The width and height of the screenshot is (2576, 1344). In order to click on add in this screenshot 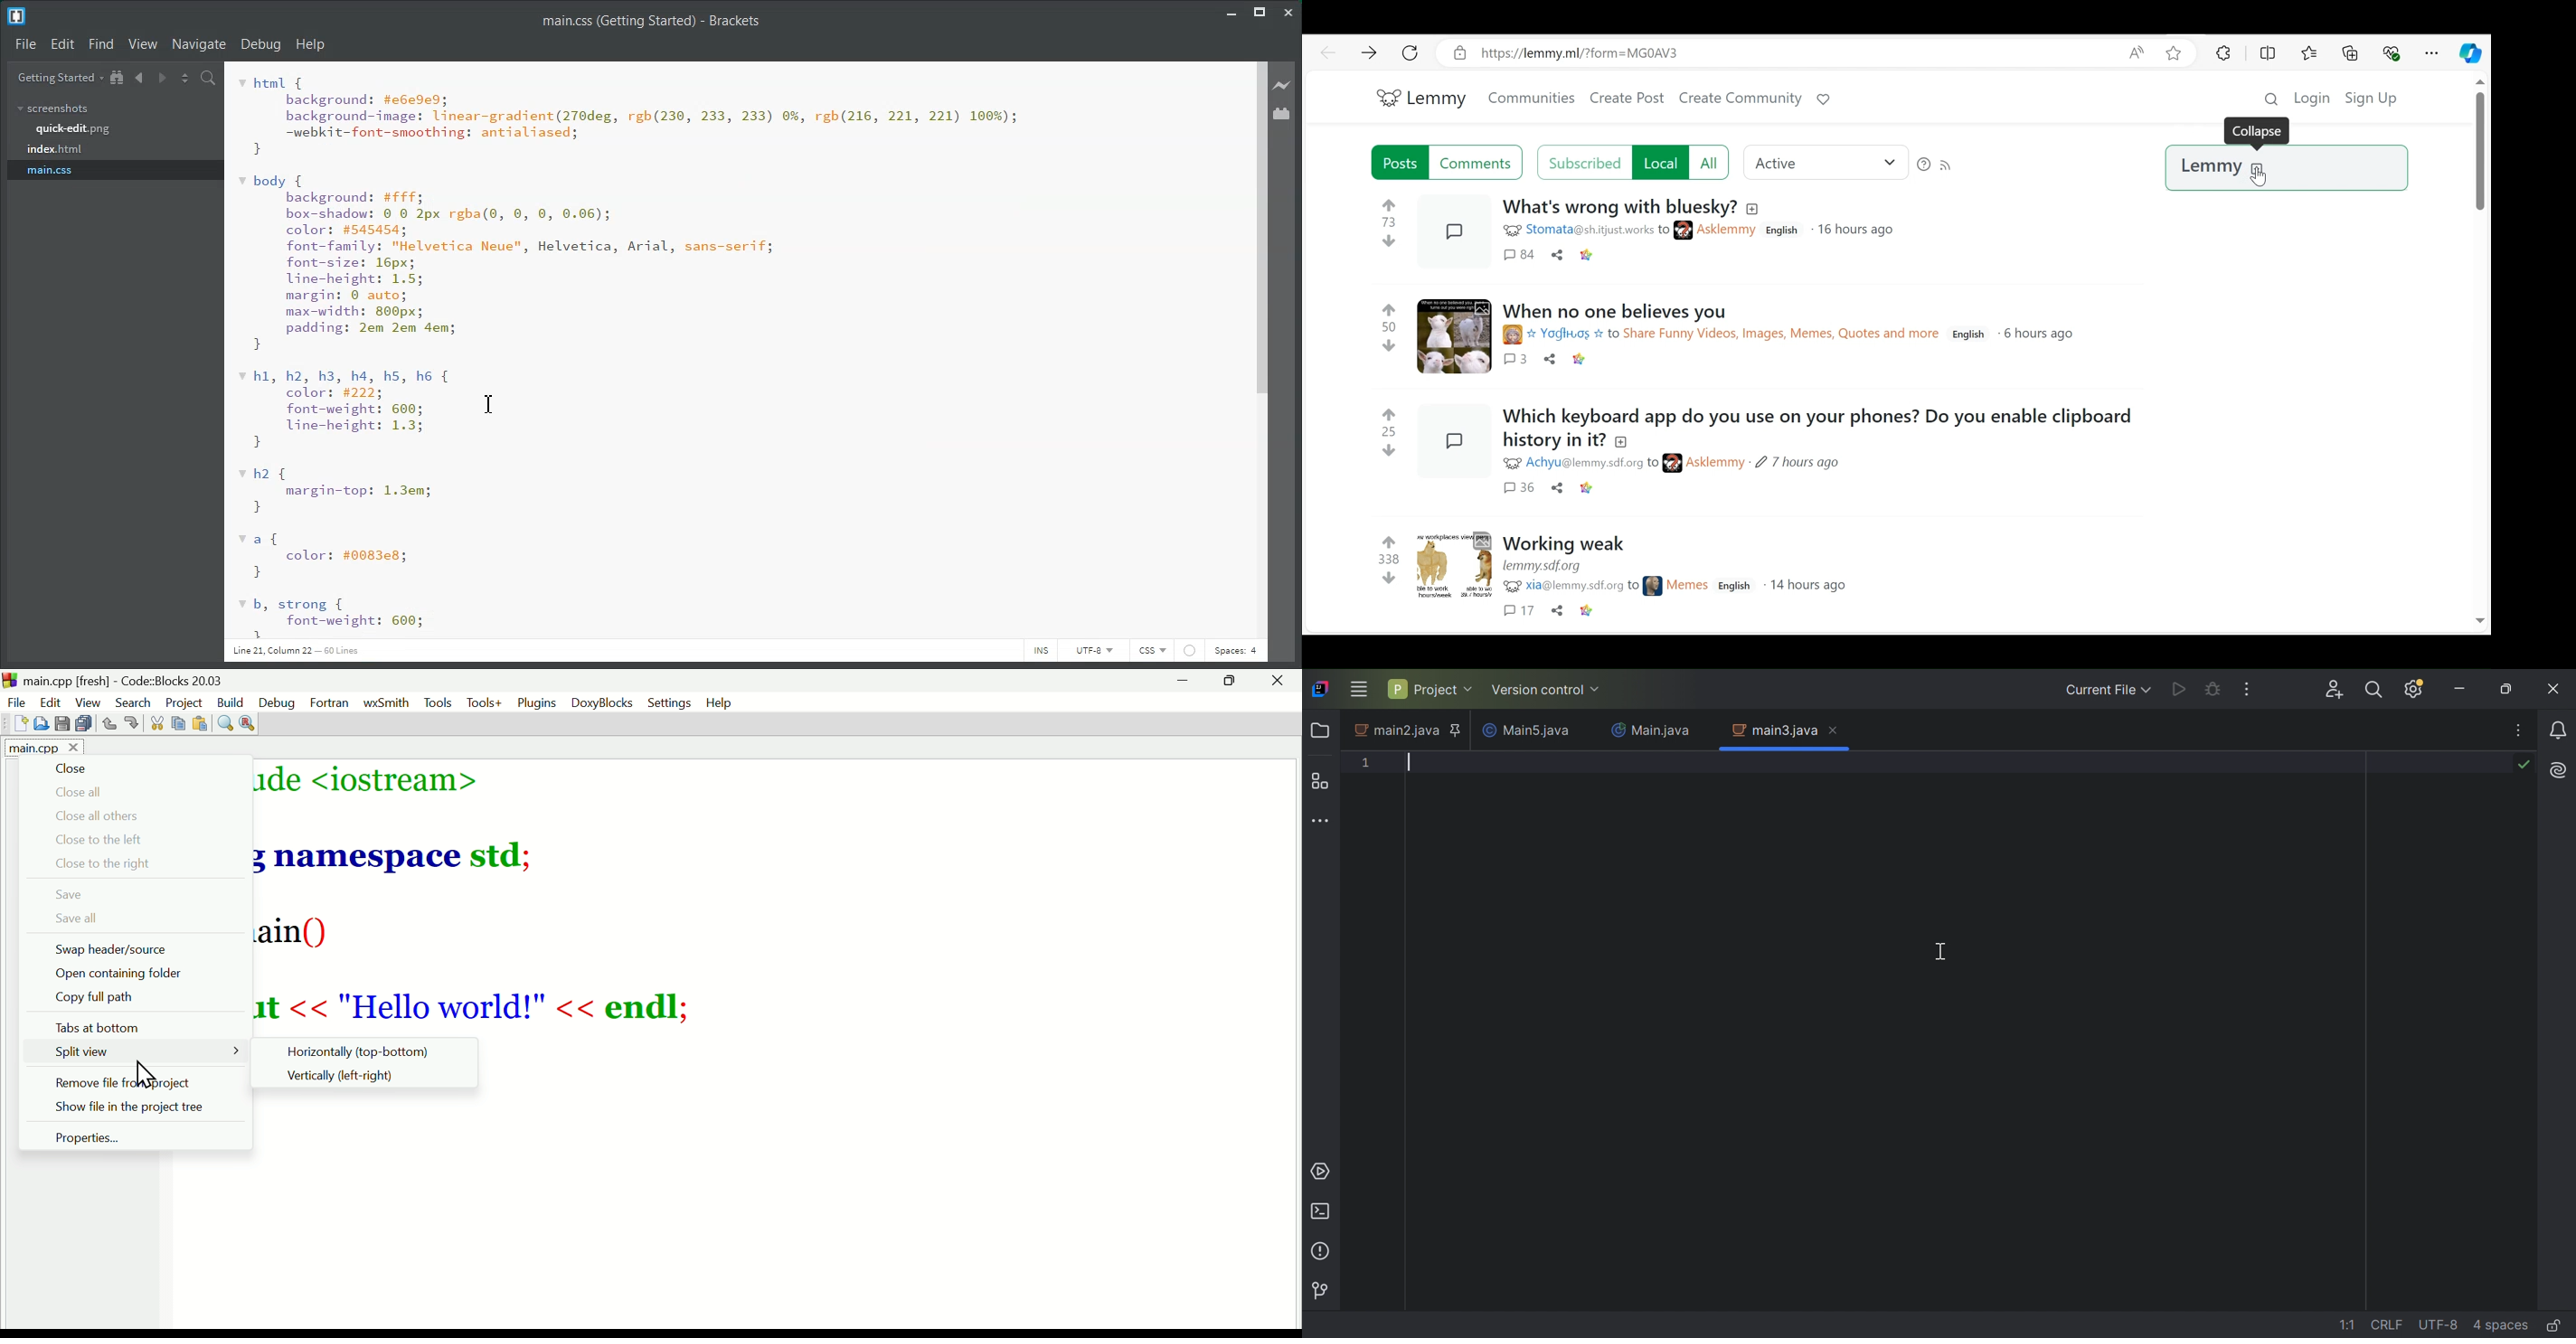, I will do `click(1760, 209)`.